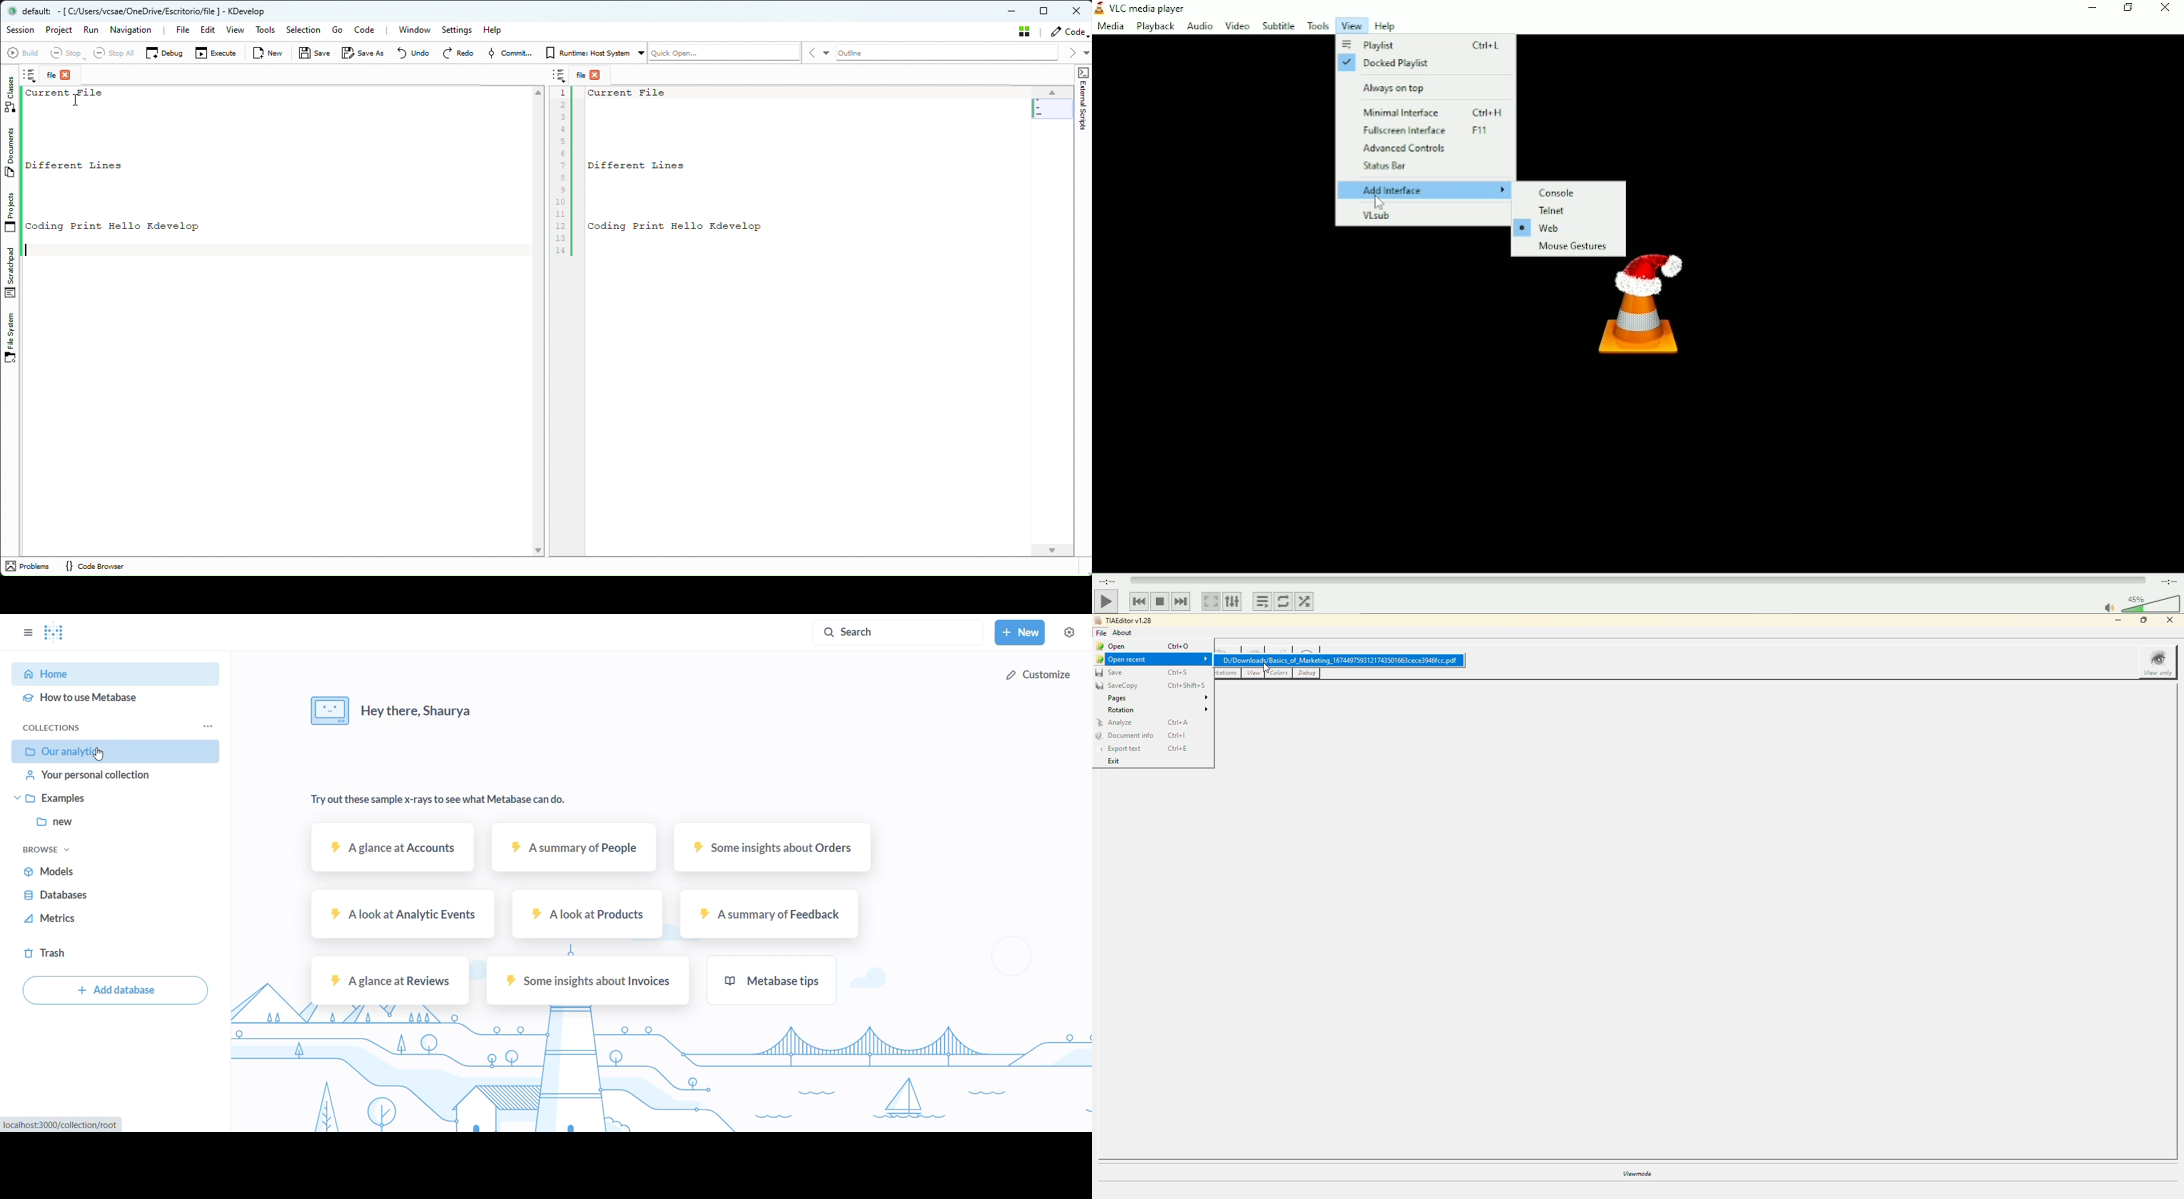 The width and height of the screenshot is (2184, 1204). Describe the element at coordinates (1159, 602) in the screenshot. I see `Stop playlist` at that location.